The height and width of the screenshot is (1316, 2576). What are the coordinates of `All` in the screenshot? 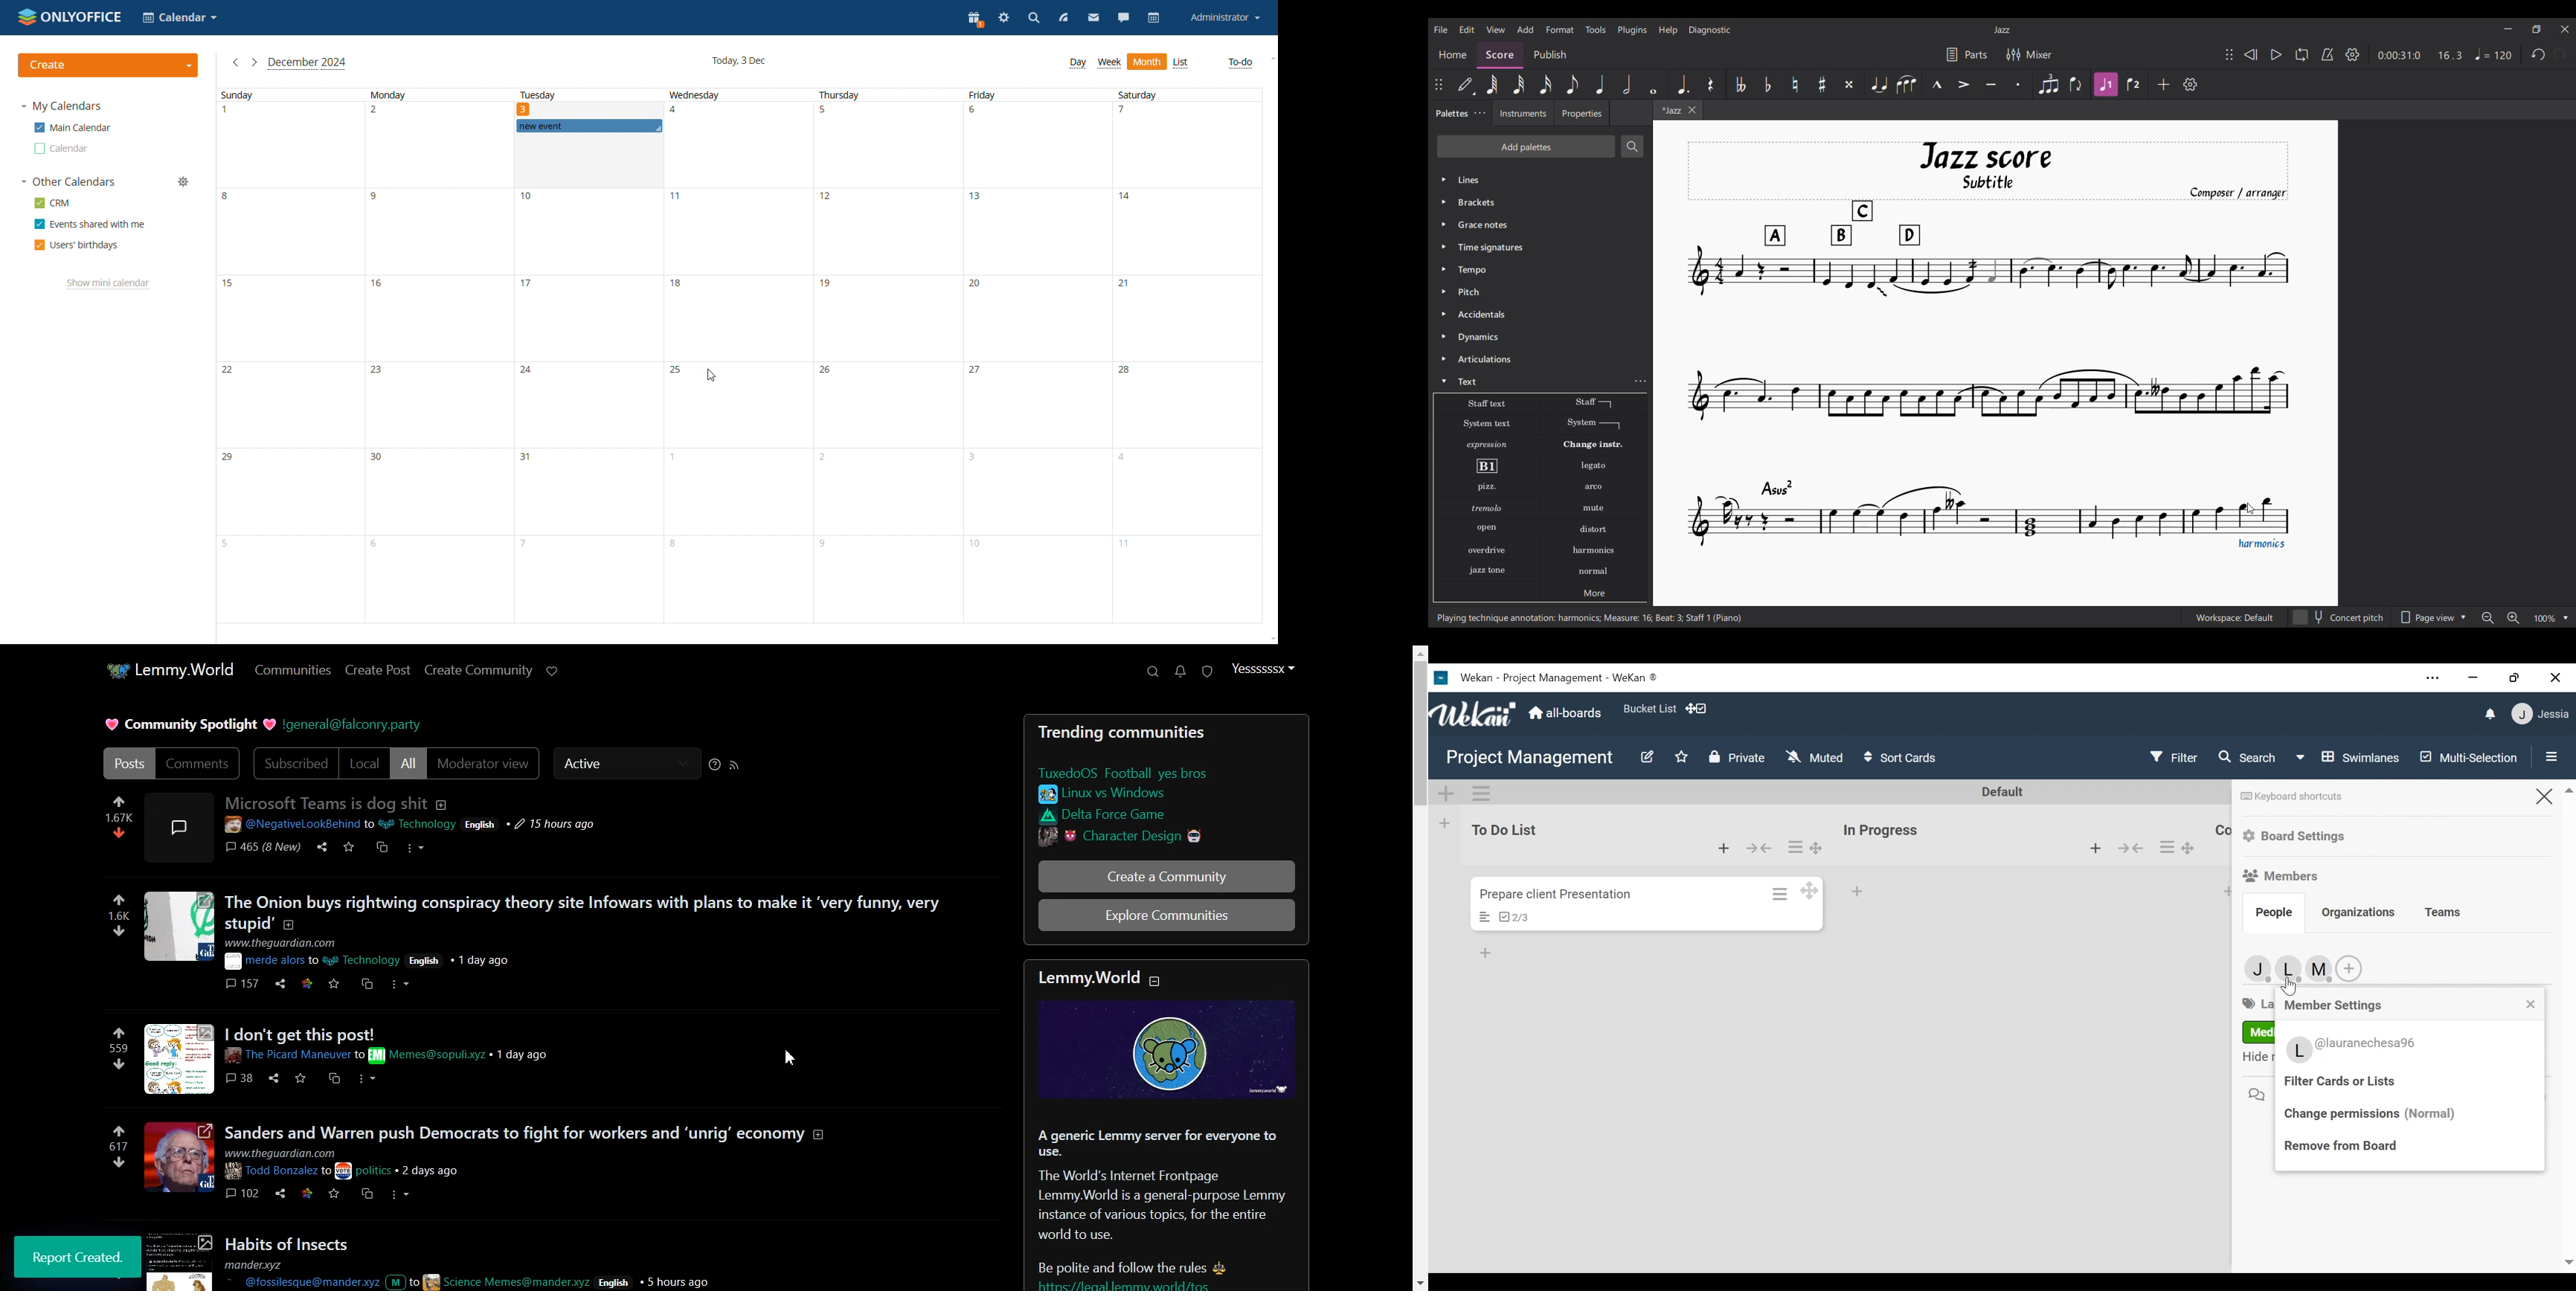 It's located at (409, 763).